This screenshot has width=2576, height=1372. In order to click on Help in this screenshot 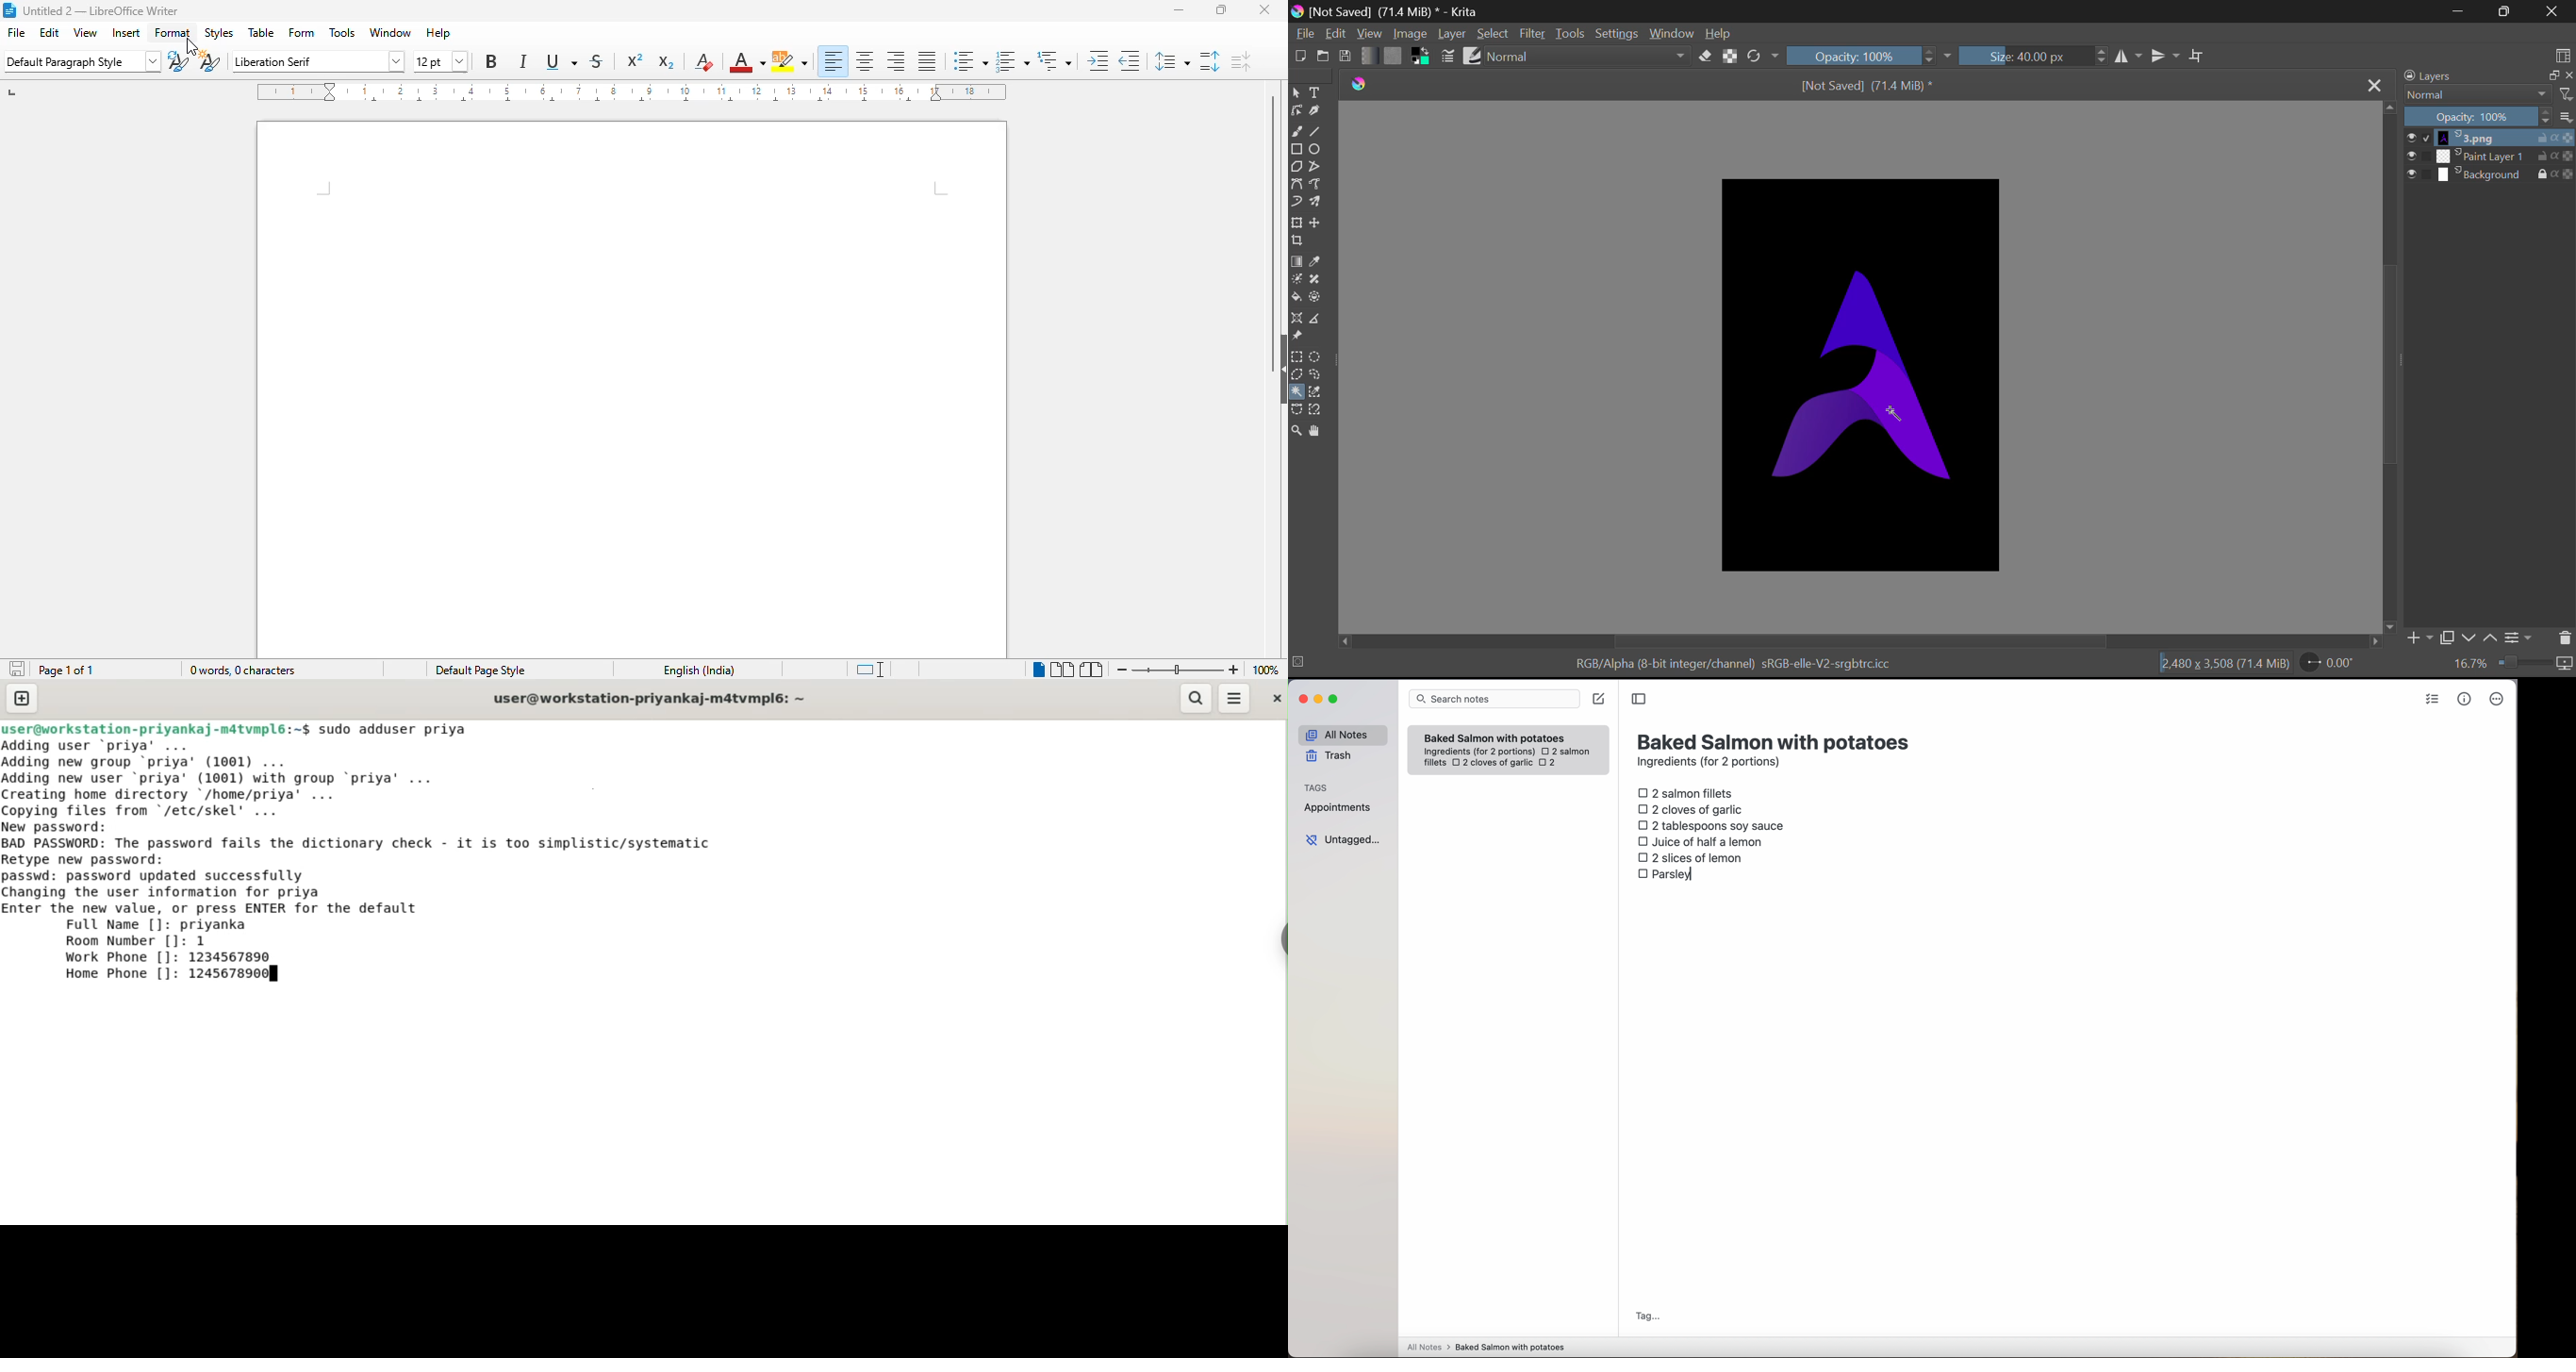, I will do `click(1717, 33)`.